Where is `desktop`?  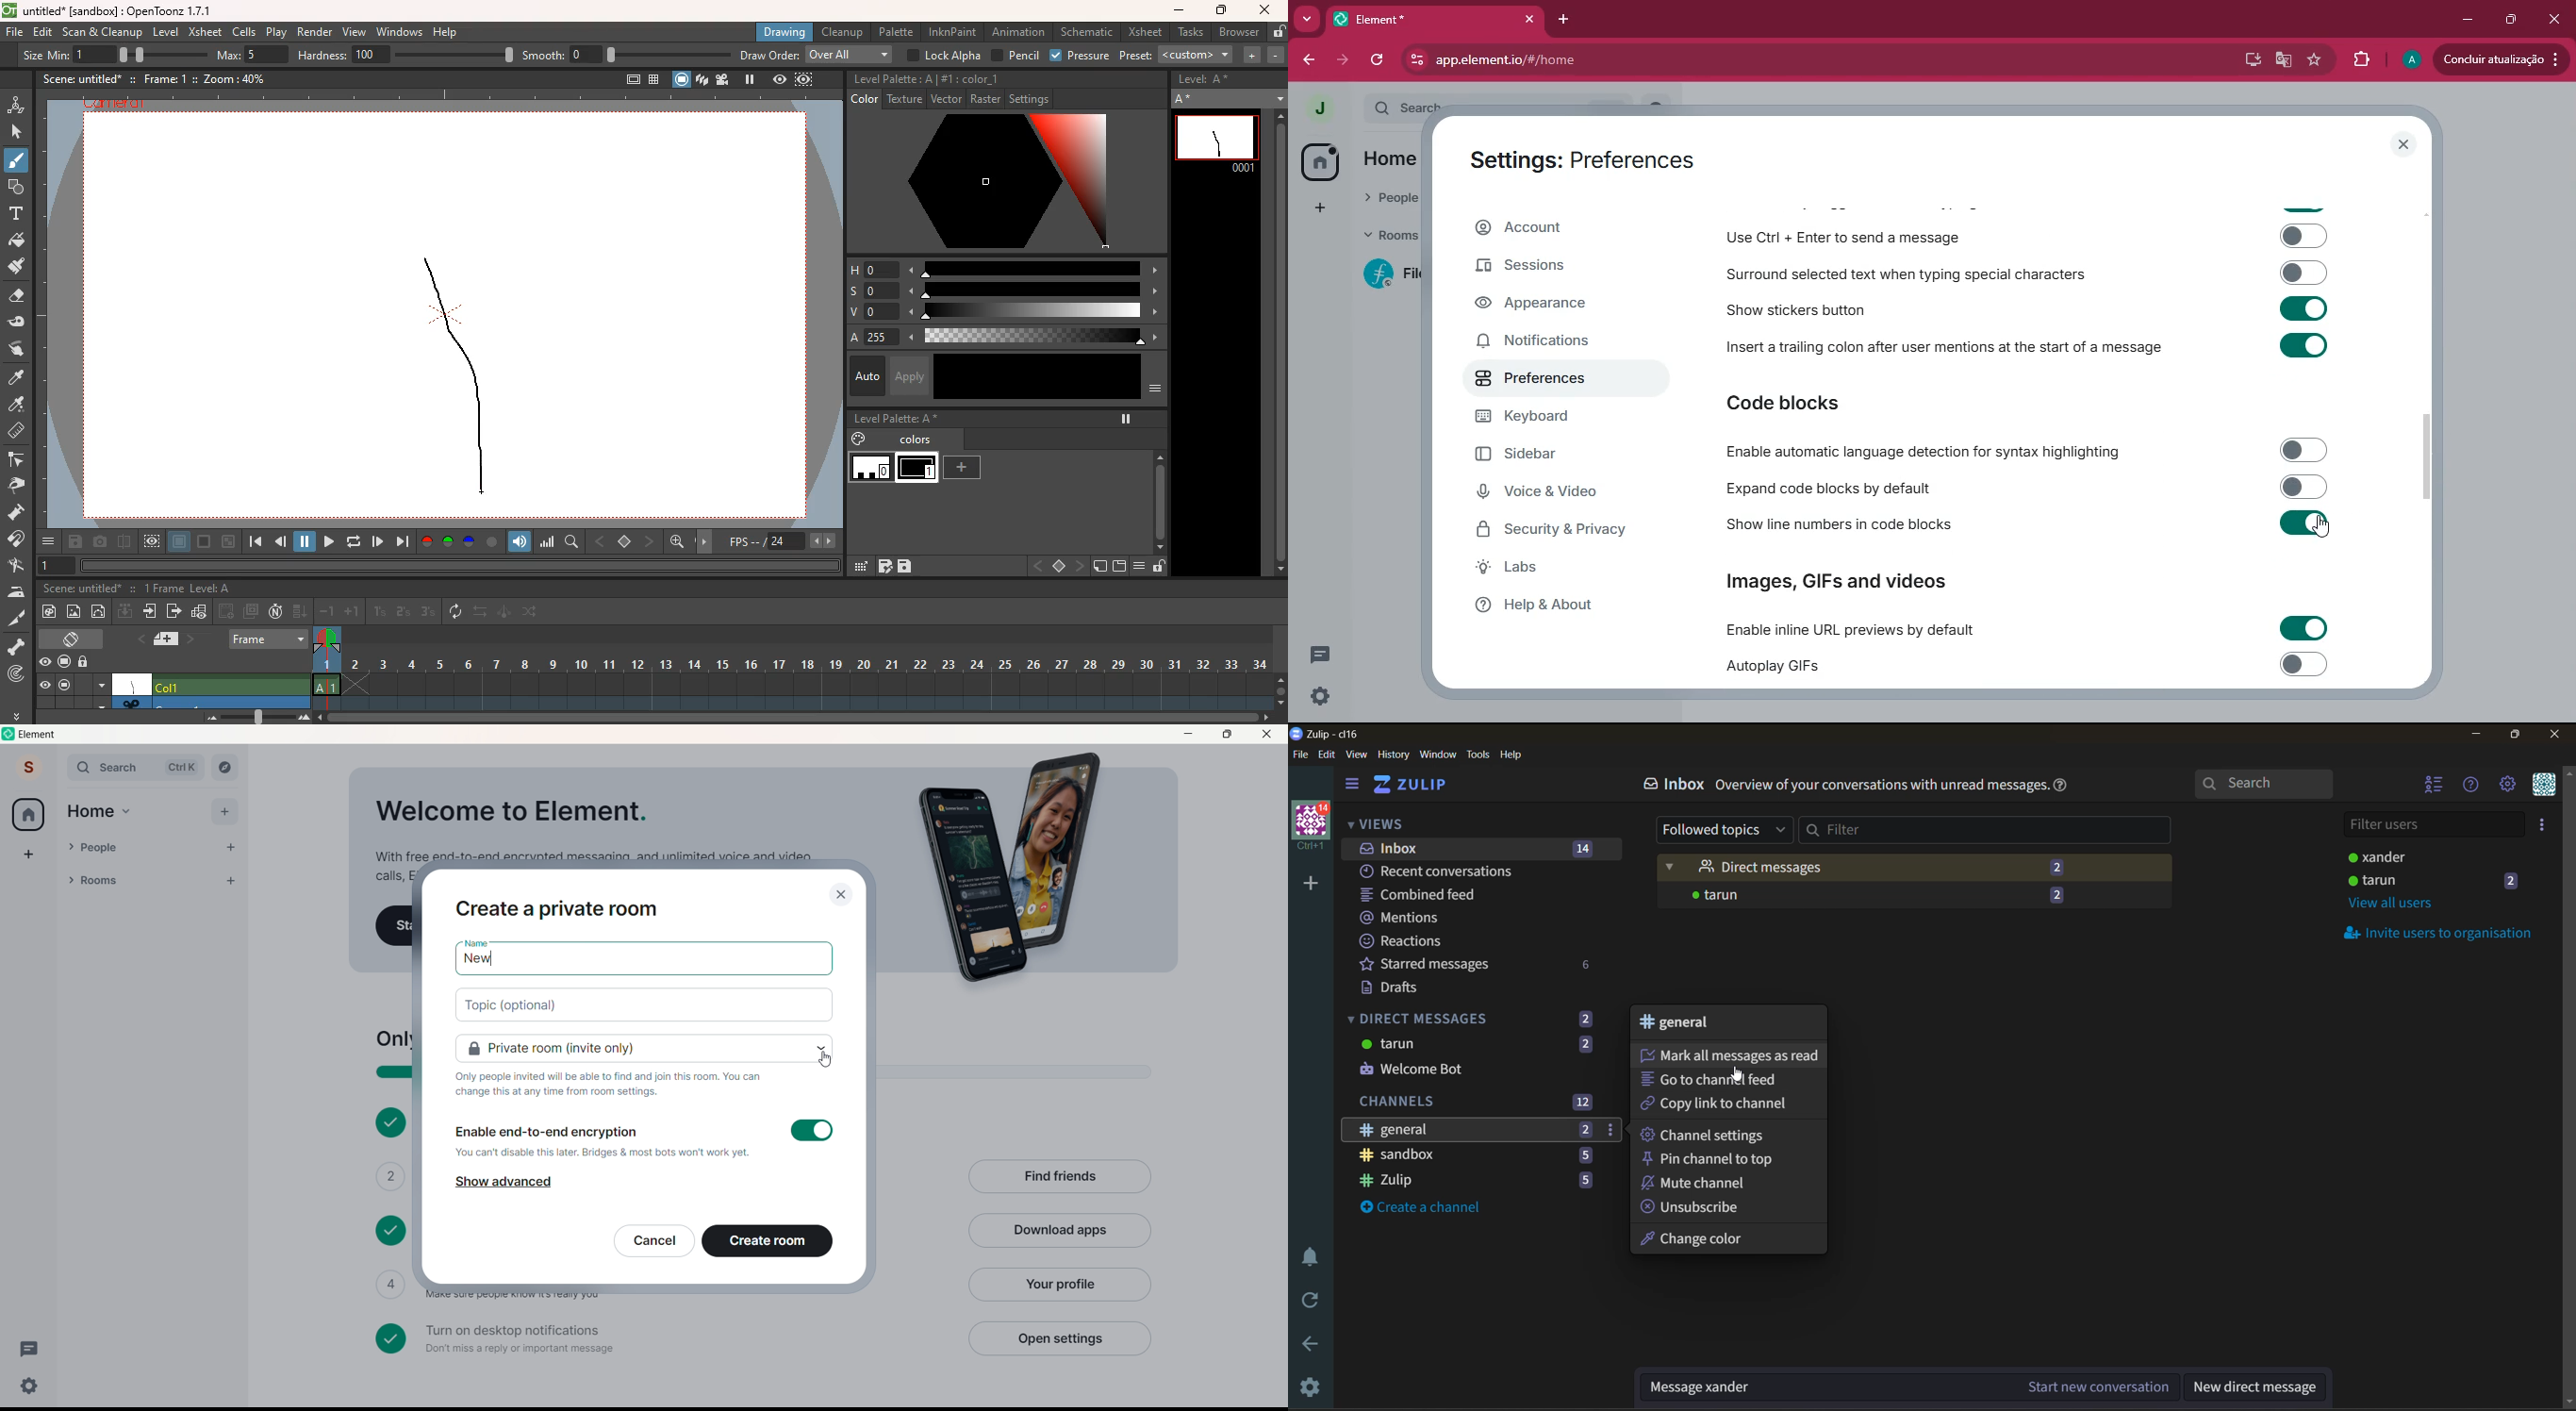 desktop is located at coordinates (2247, 60).